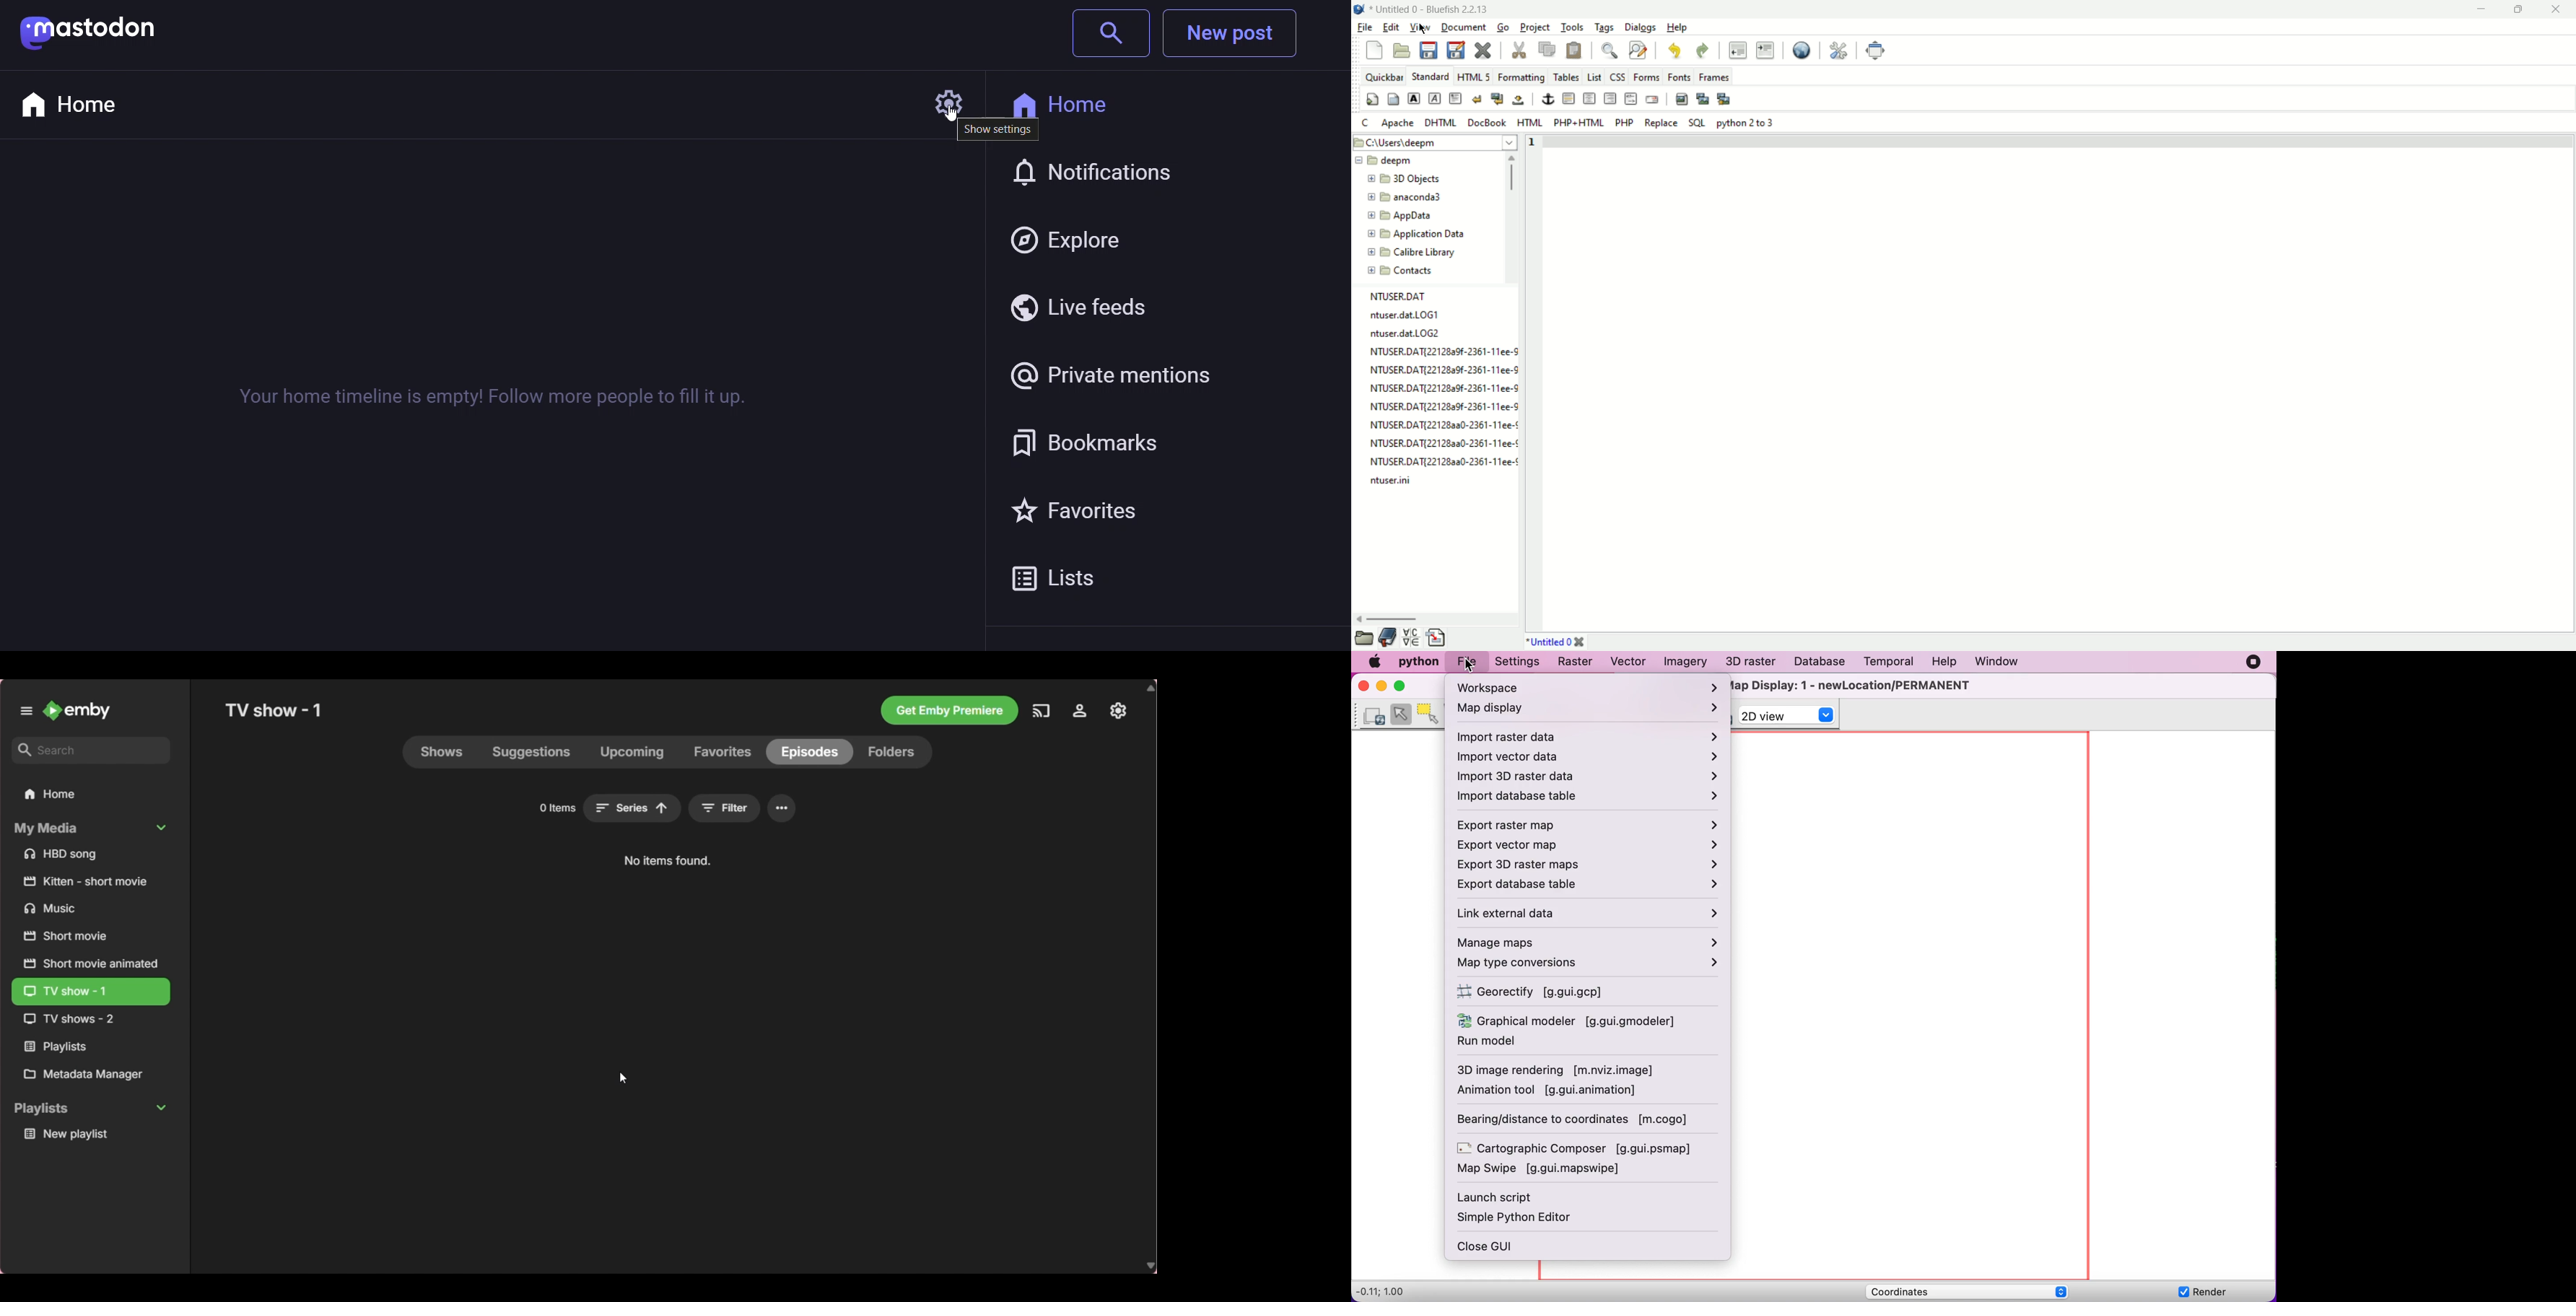 The image size is (2576, 1316). What do you see at coordinates (2485, 10) in the screenshot?
I see `minimize` at bounding box center [2485, 10].